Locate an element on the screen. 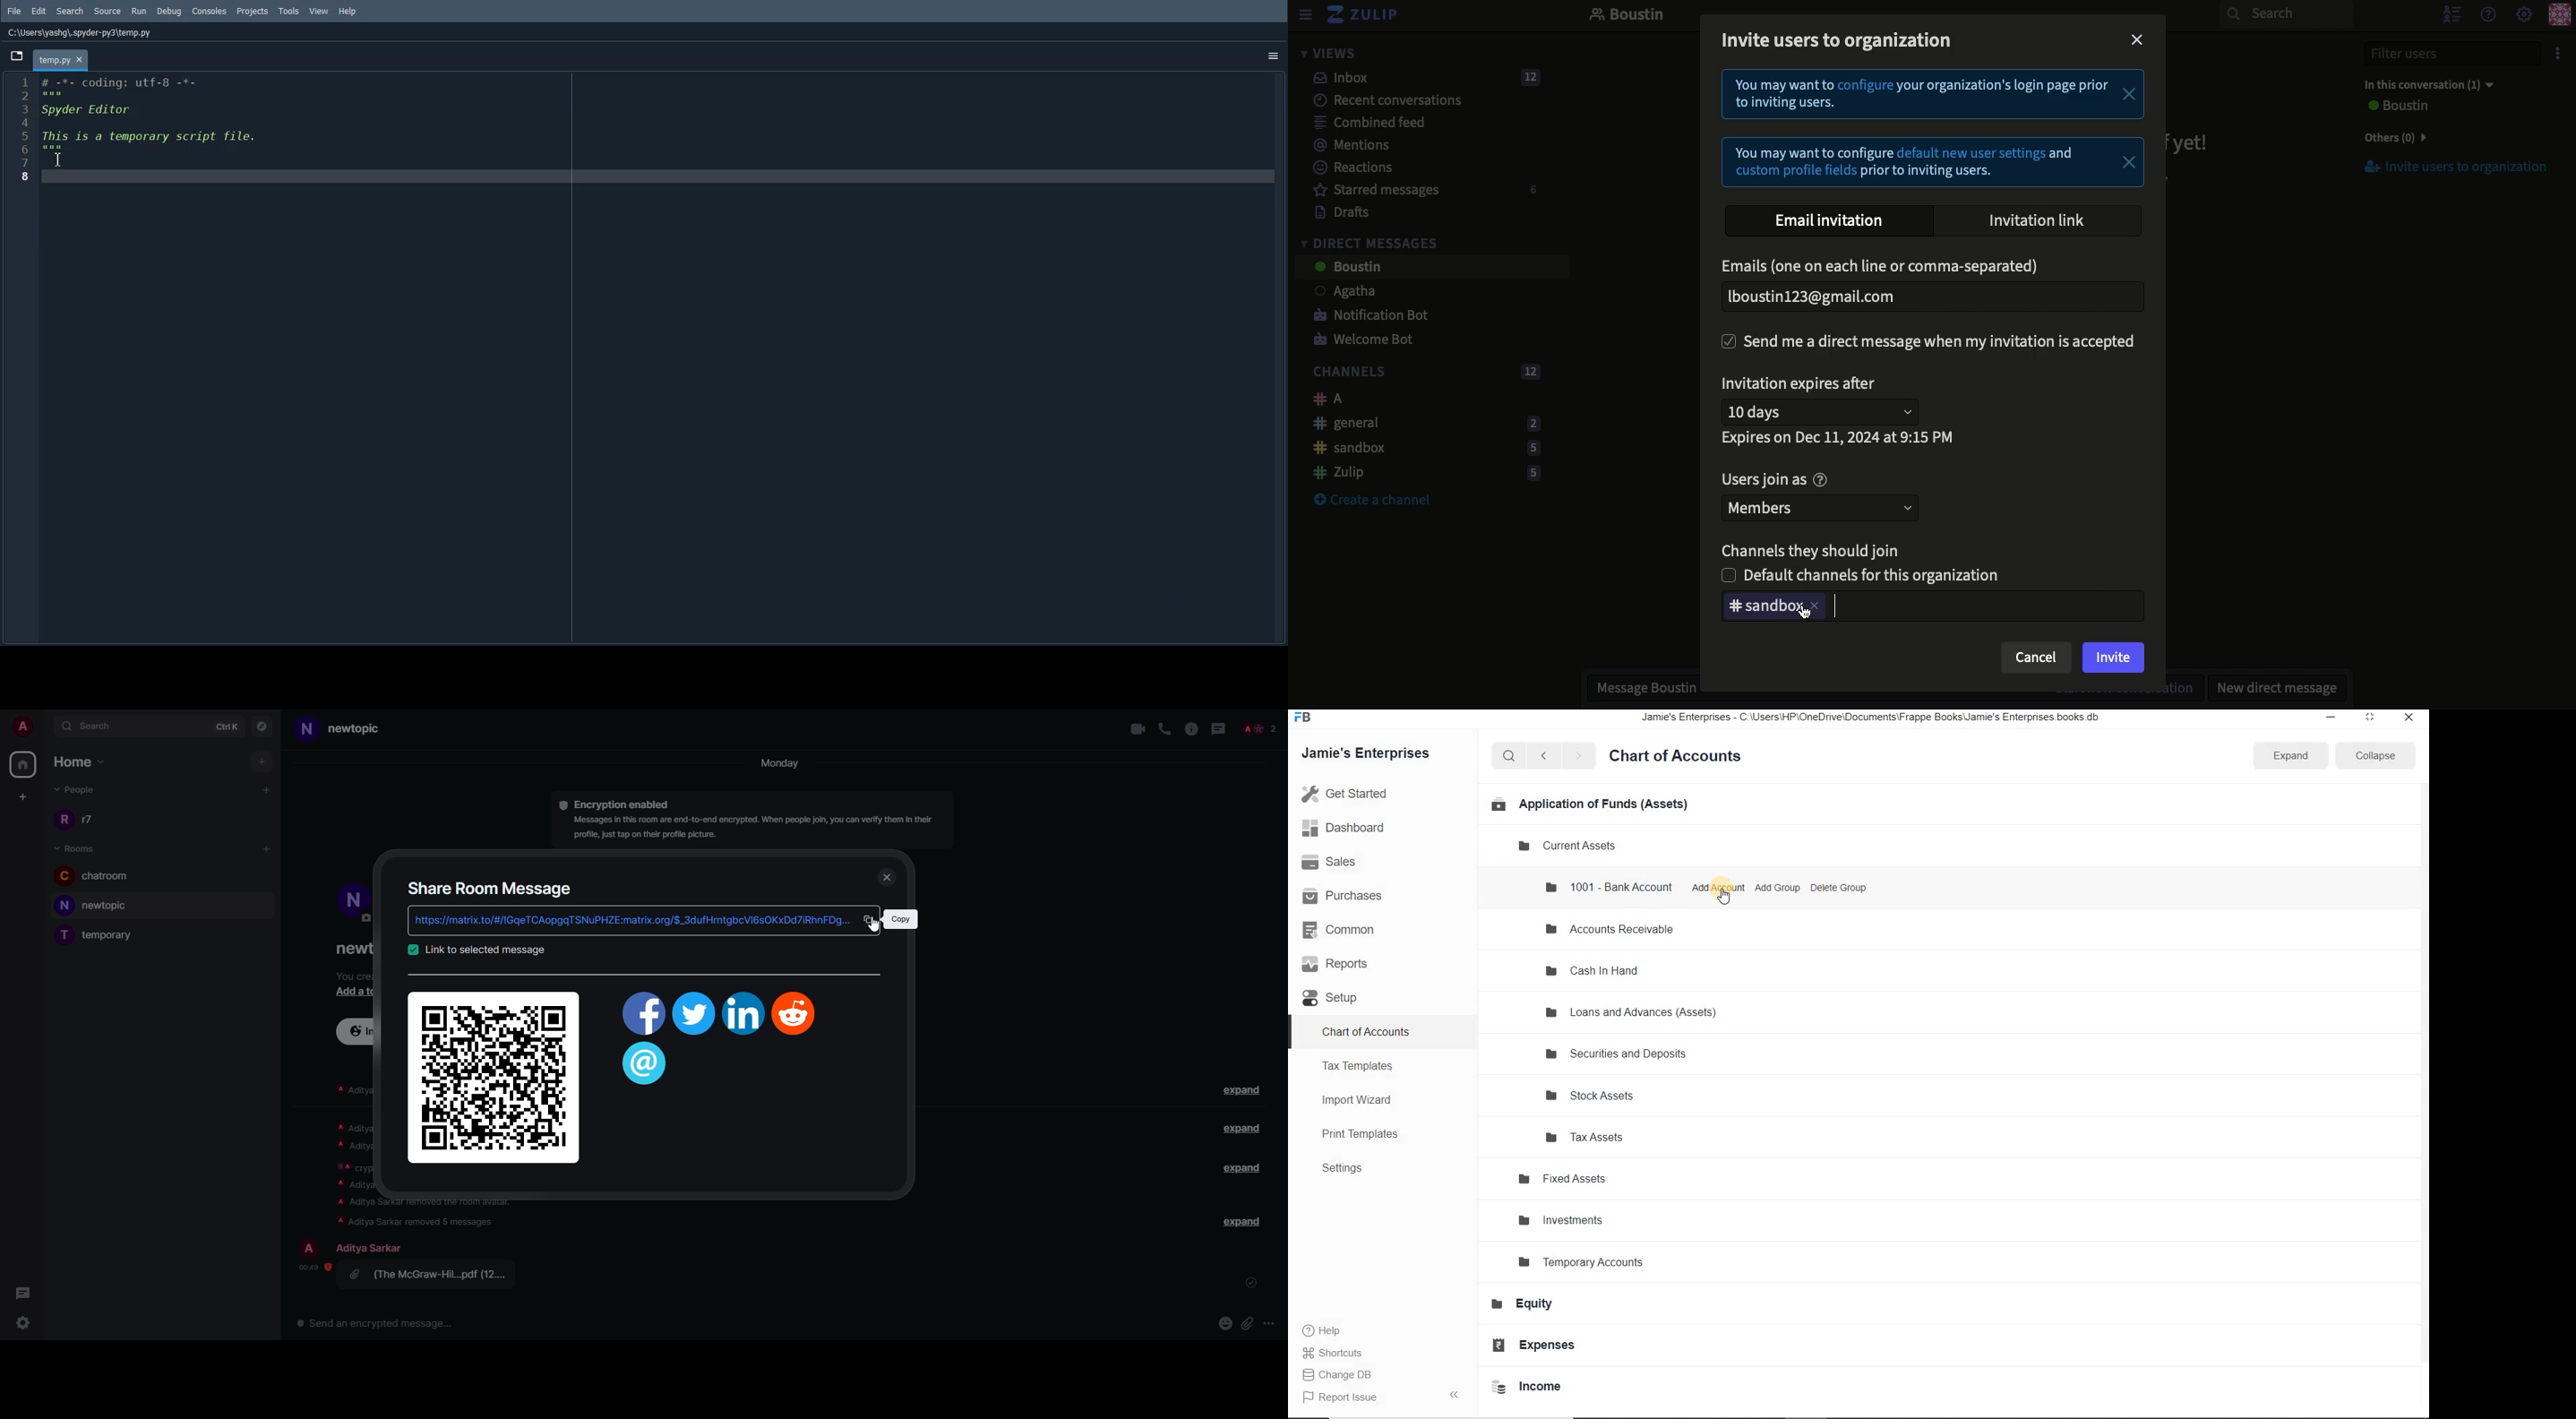 The image size is (2576, 1428). navigator is located at coordinates (262, 725).